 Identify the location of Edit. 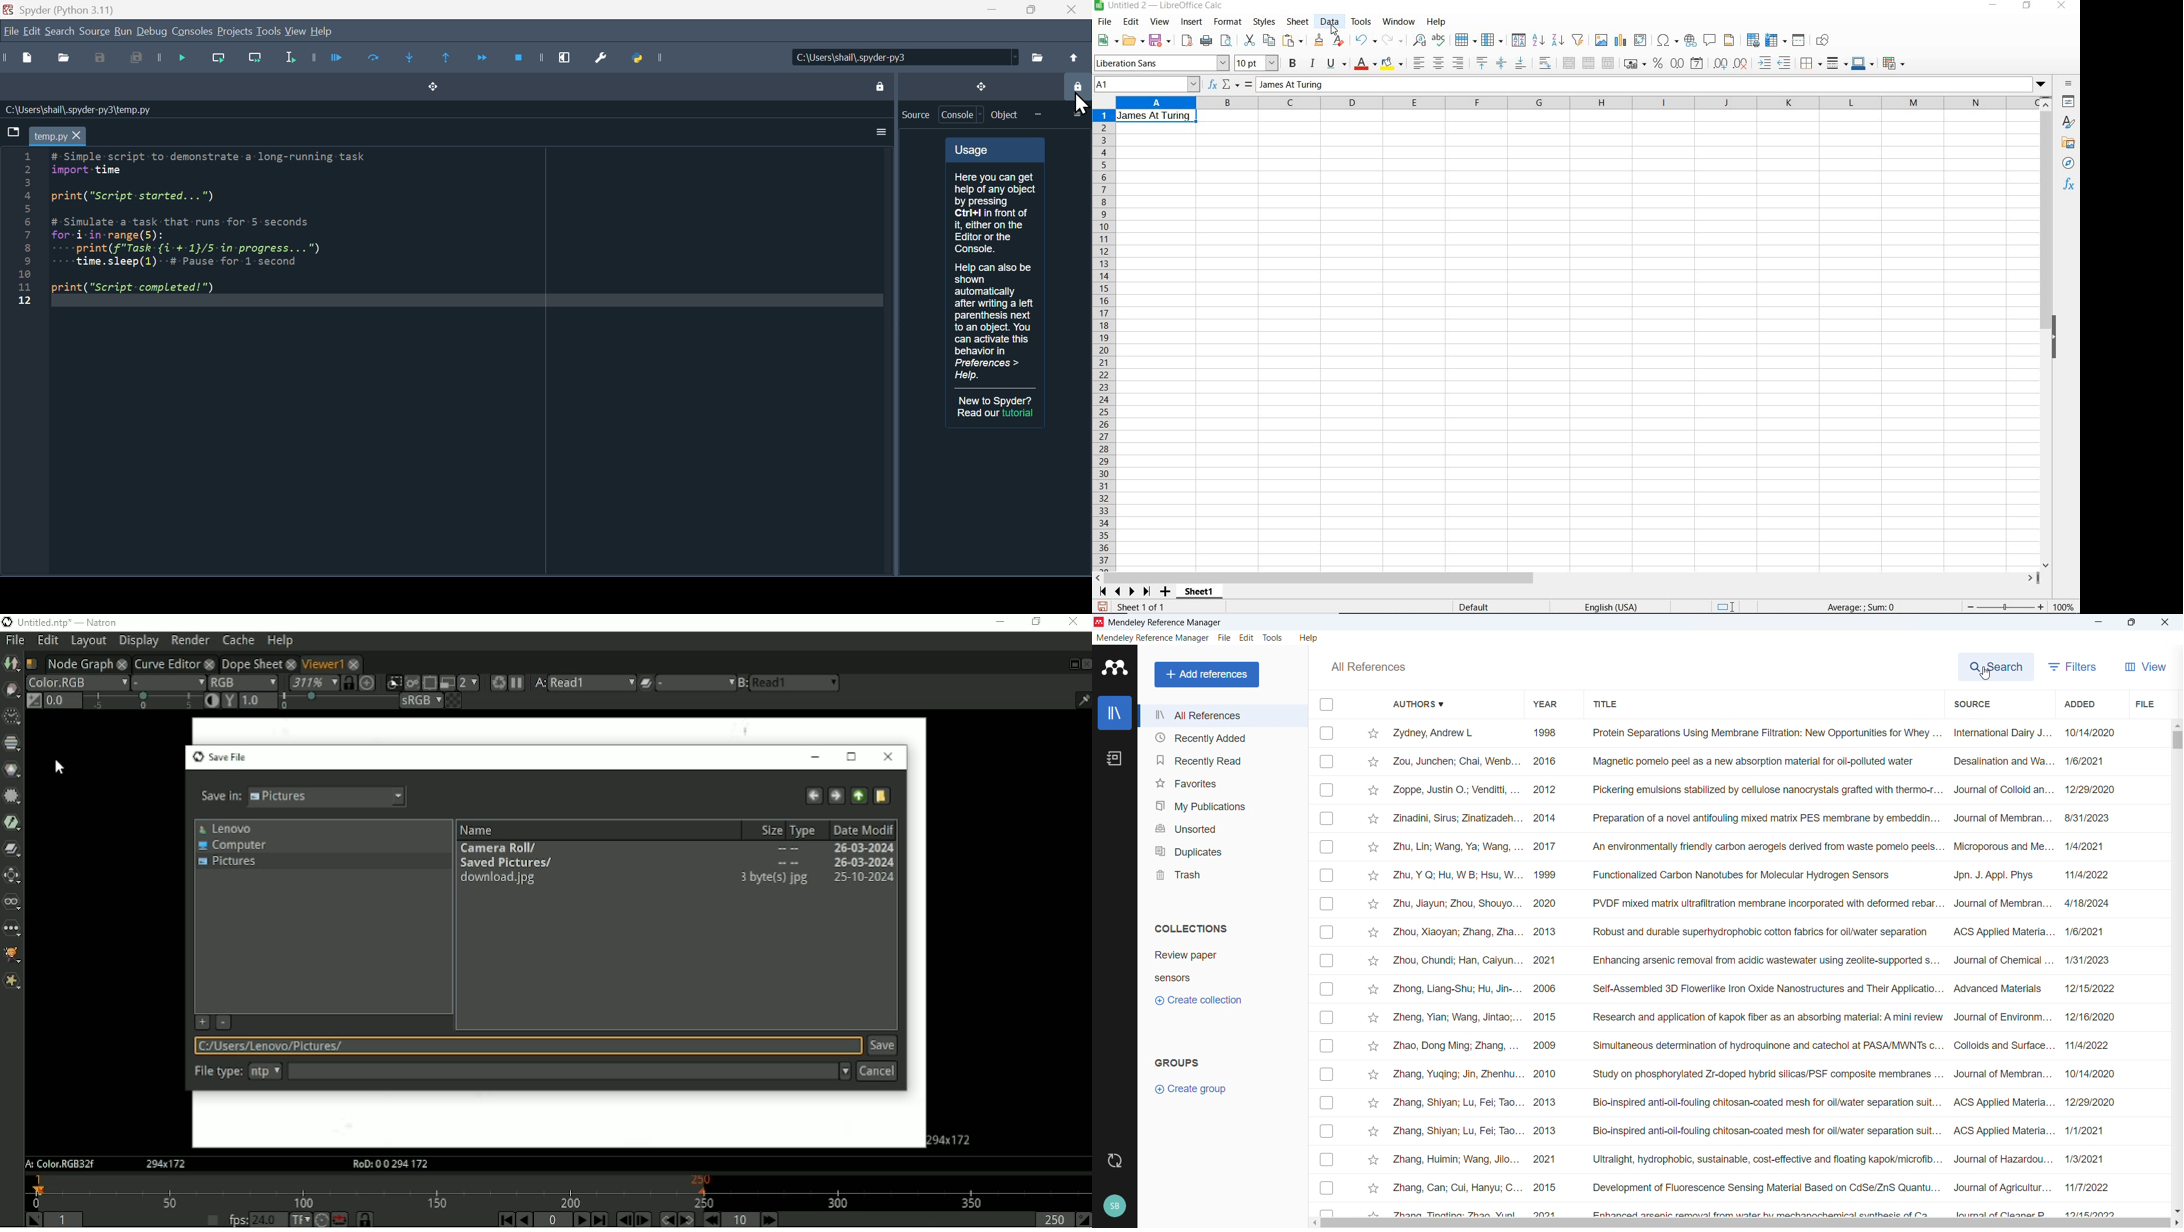
(30, 32).